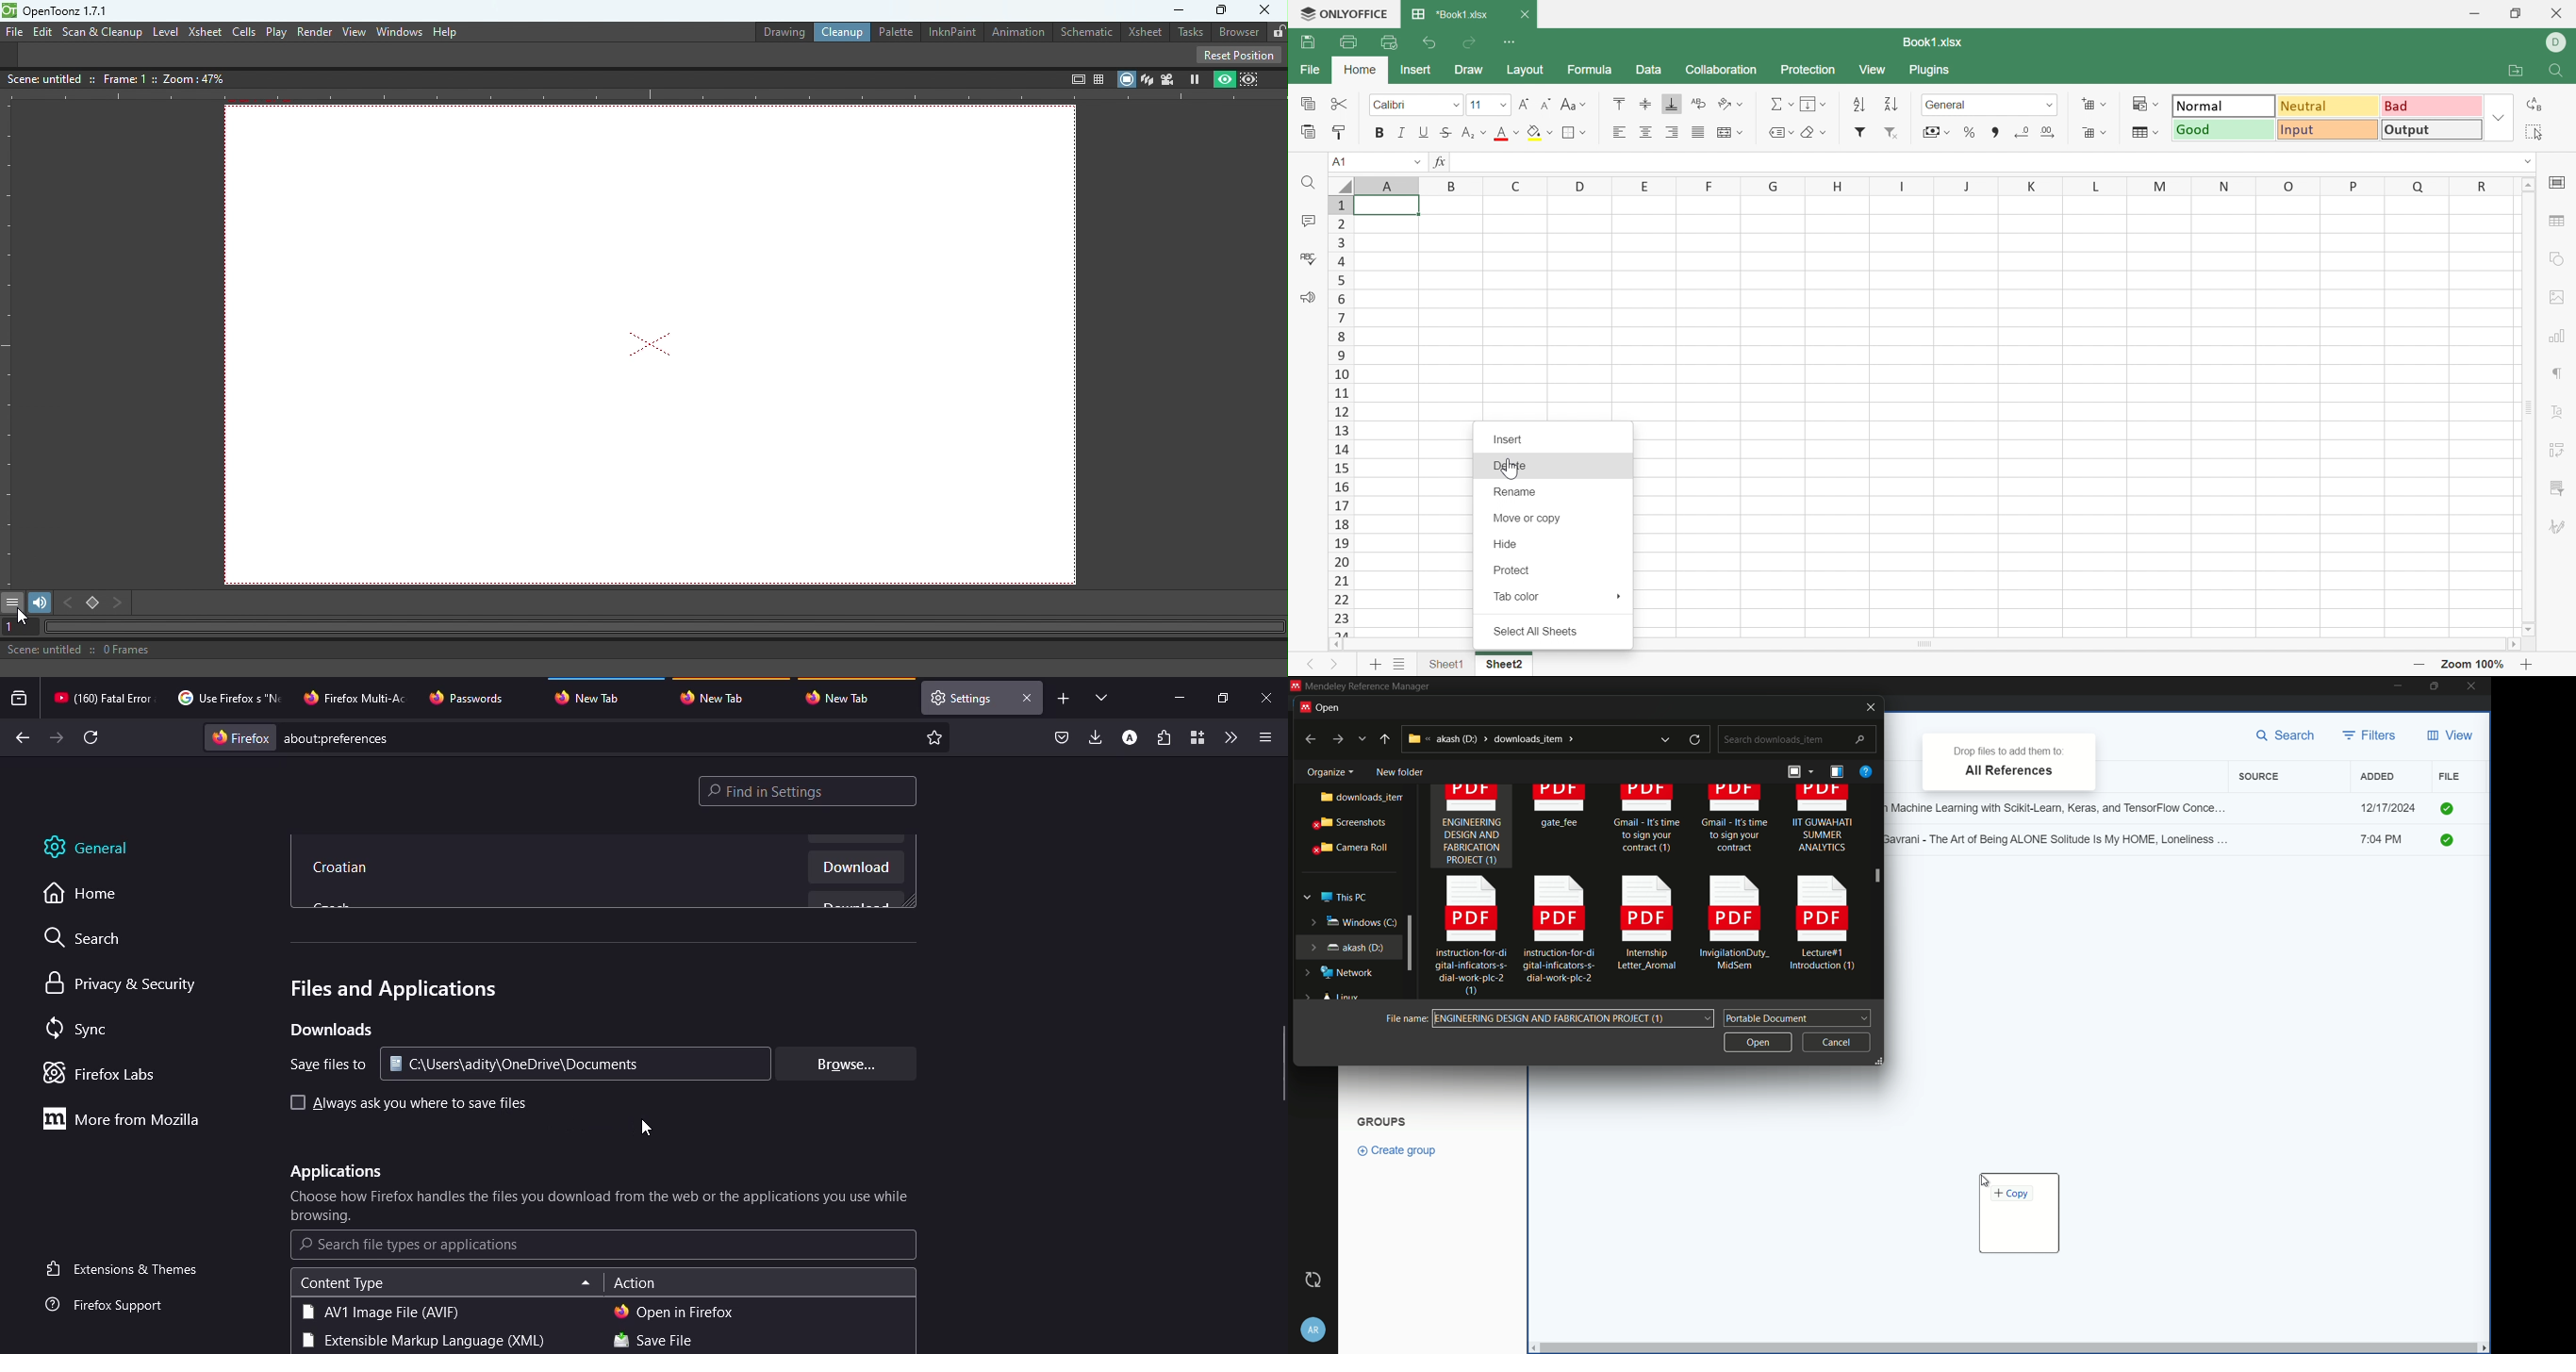 The image size is (2576, 1372). What do you see at coordinates (1534, 631) in the screenshot?
I see `Select All Sheets` at bounding box center [1534, 631].